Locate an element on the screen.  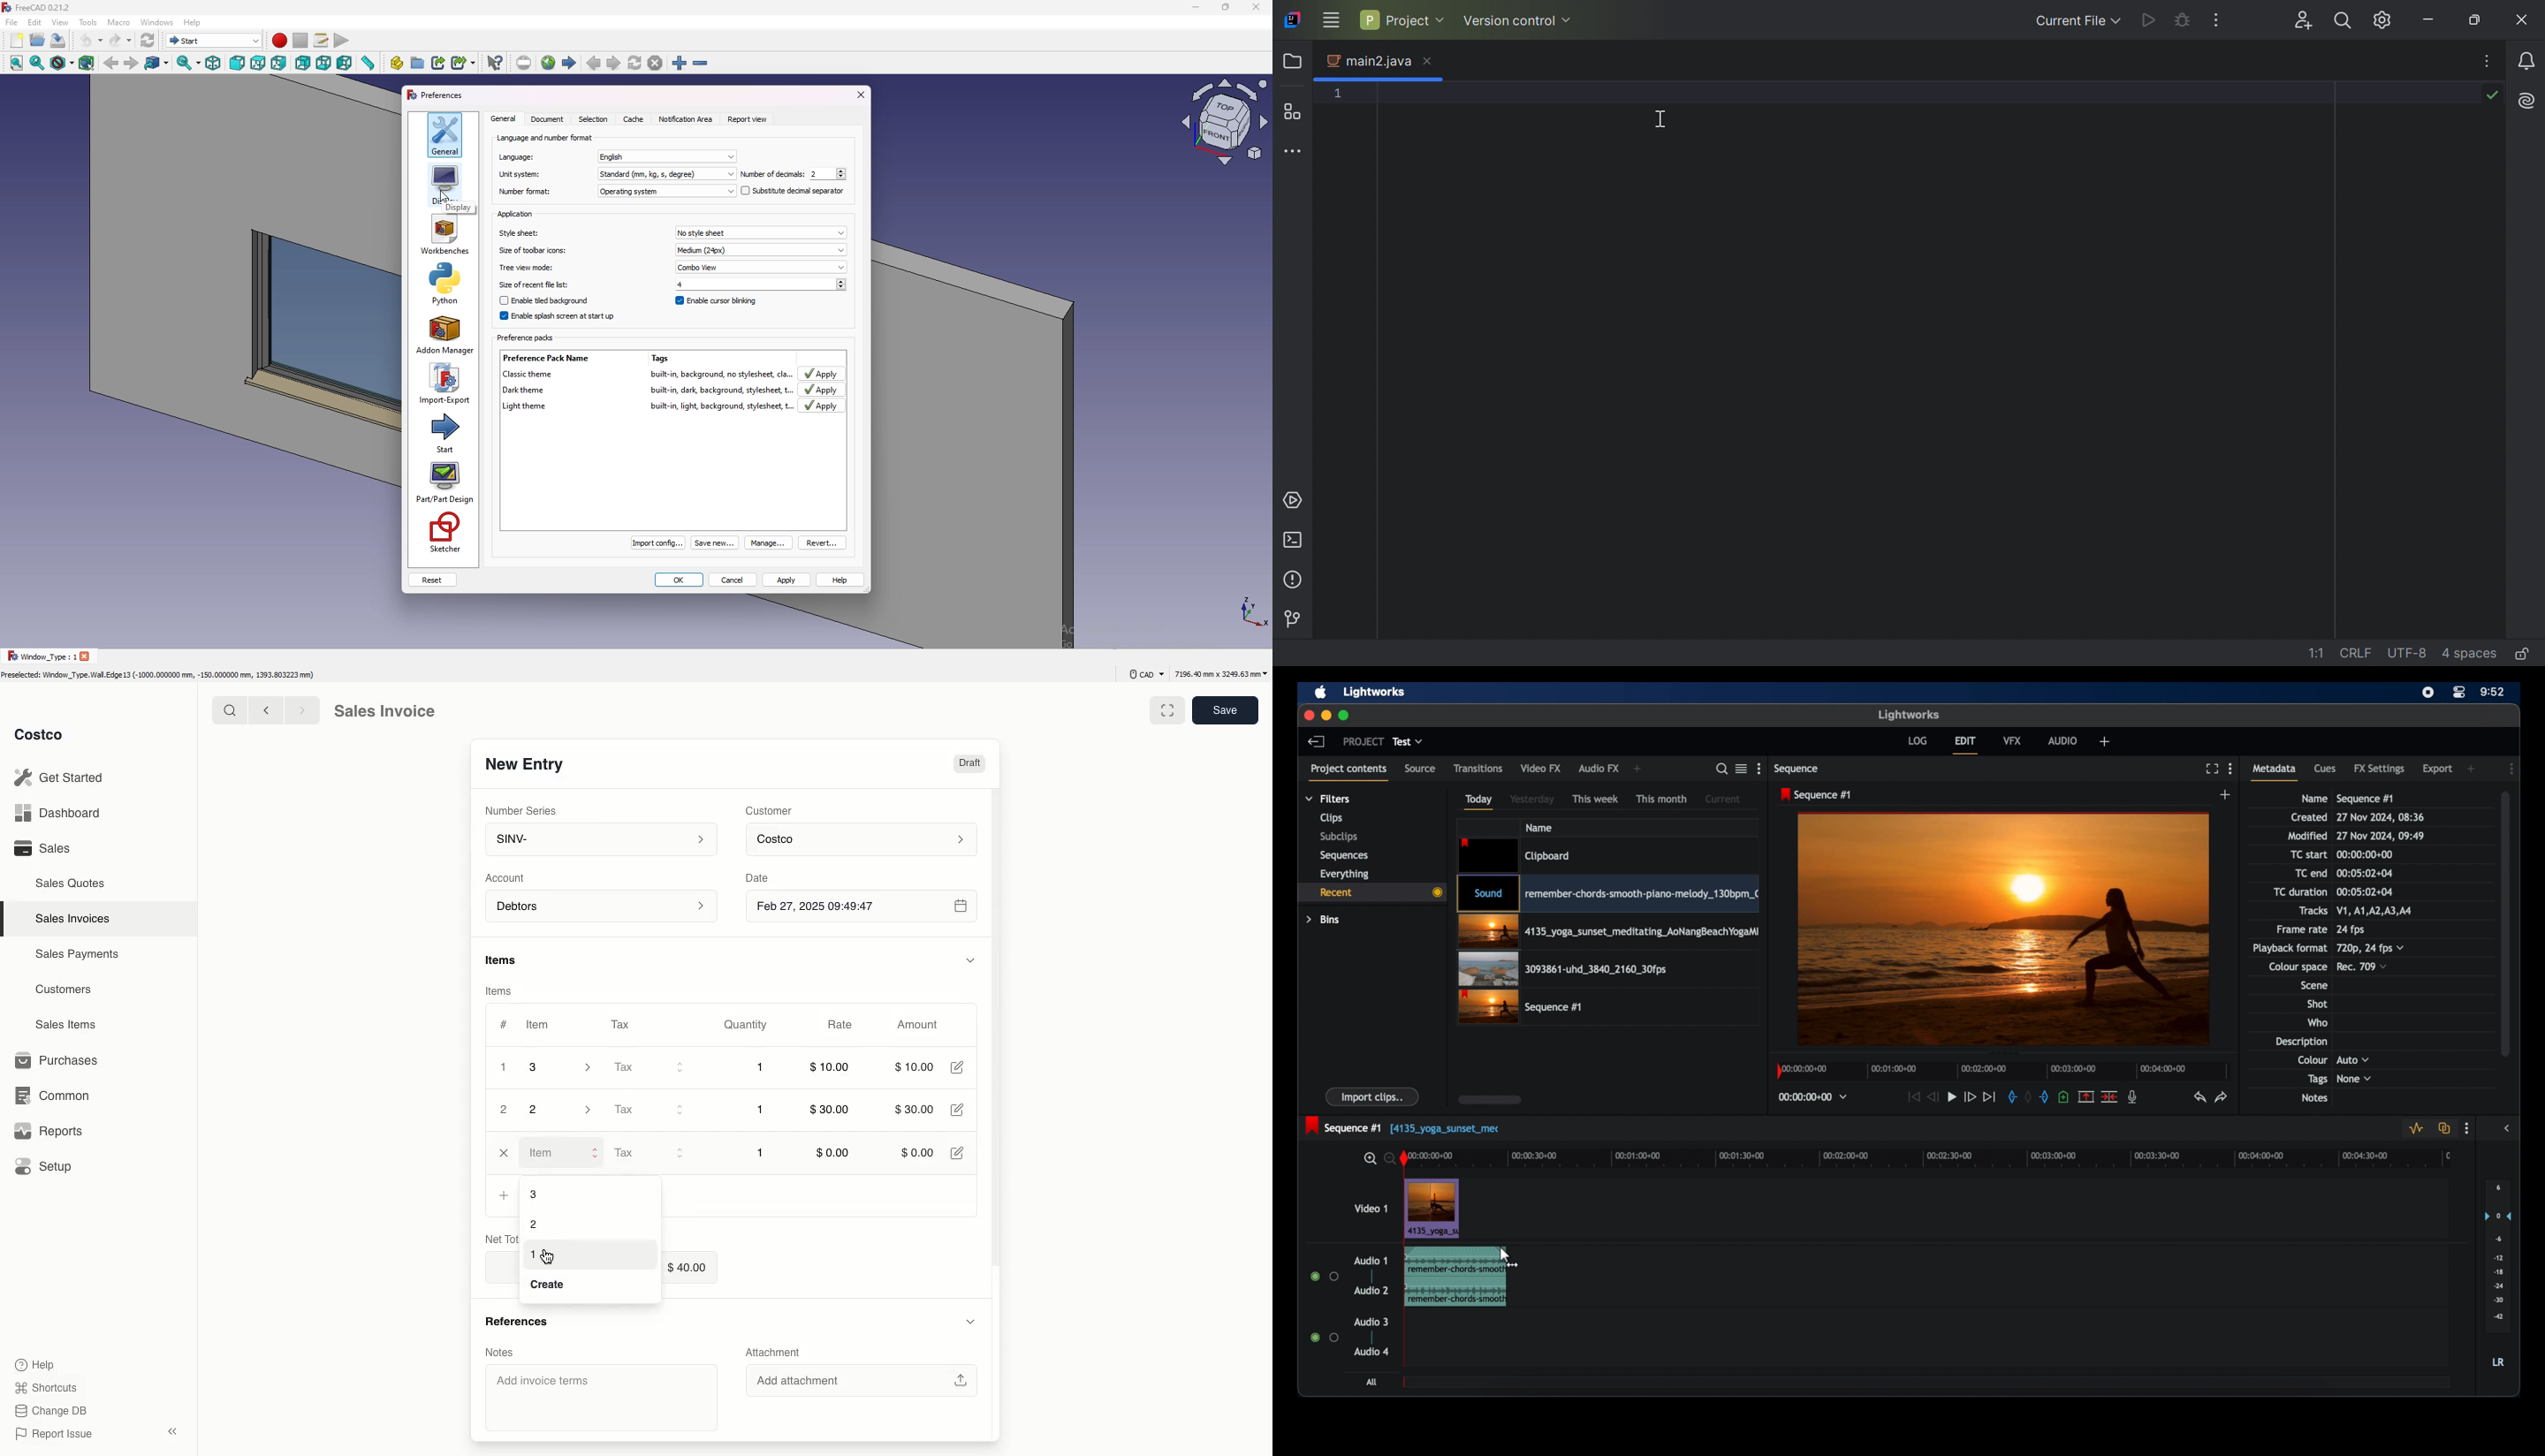
Item is located at coordinates (562, 1153).